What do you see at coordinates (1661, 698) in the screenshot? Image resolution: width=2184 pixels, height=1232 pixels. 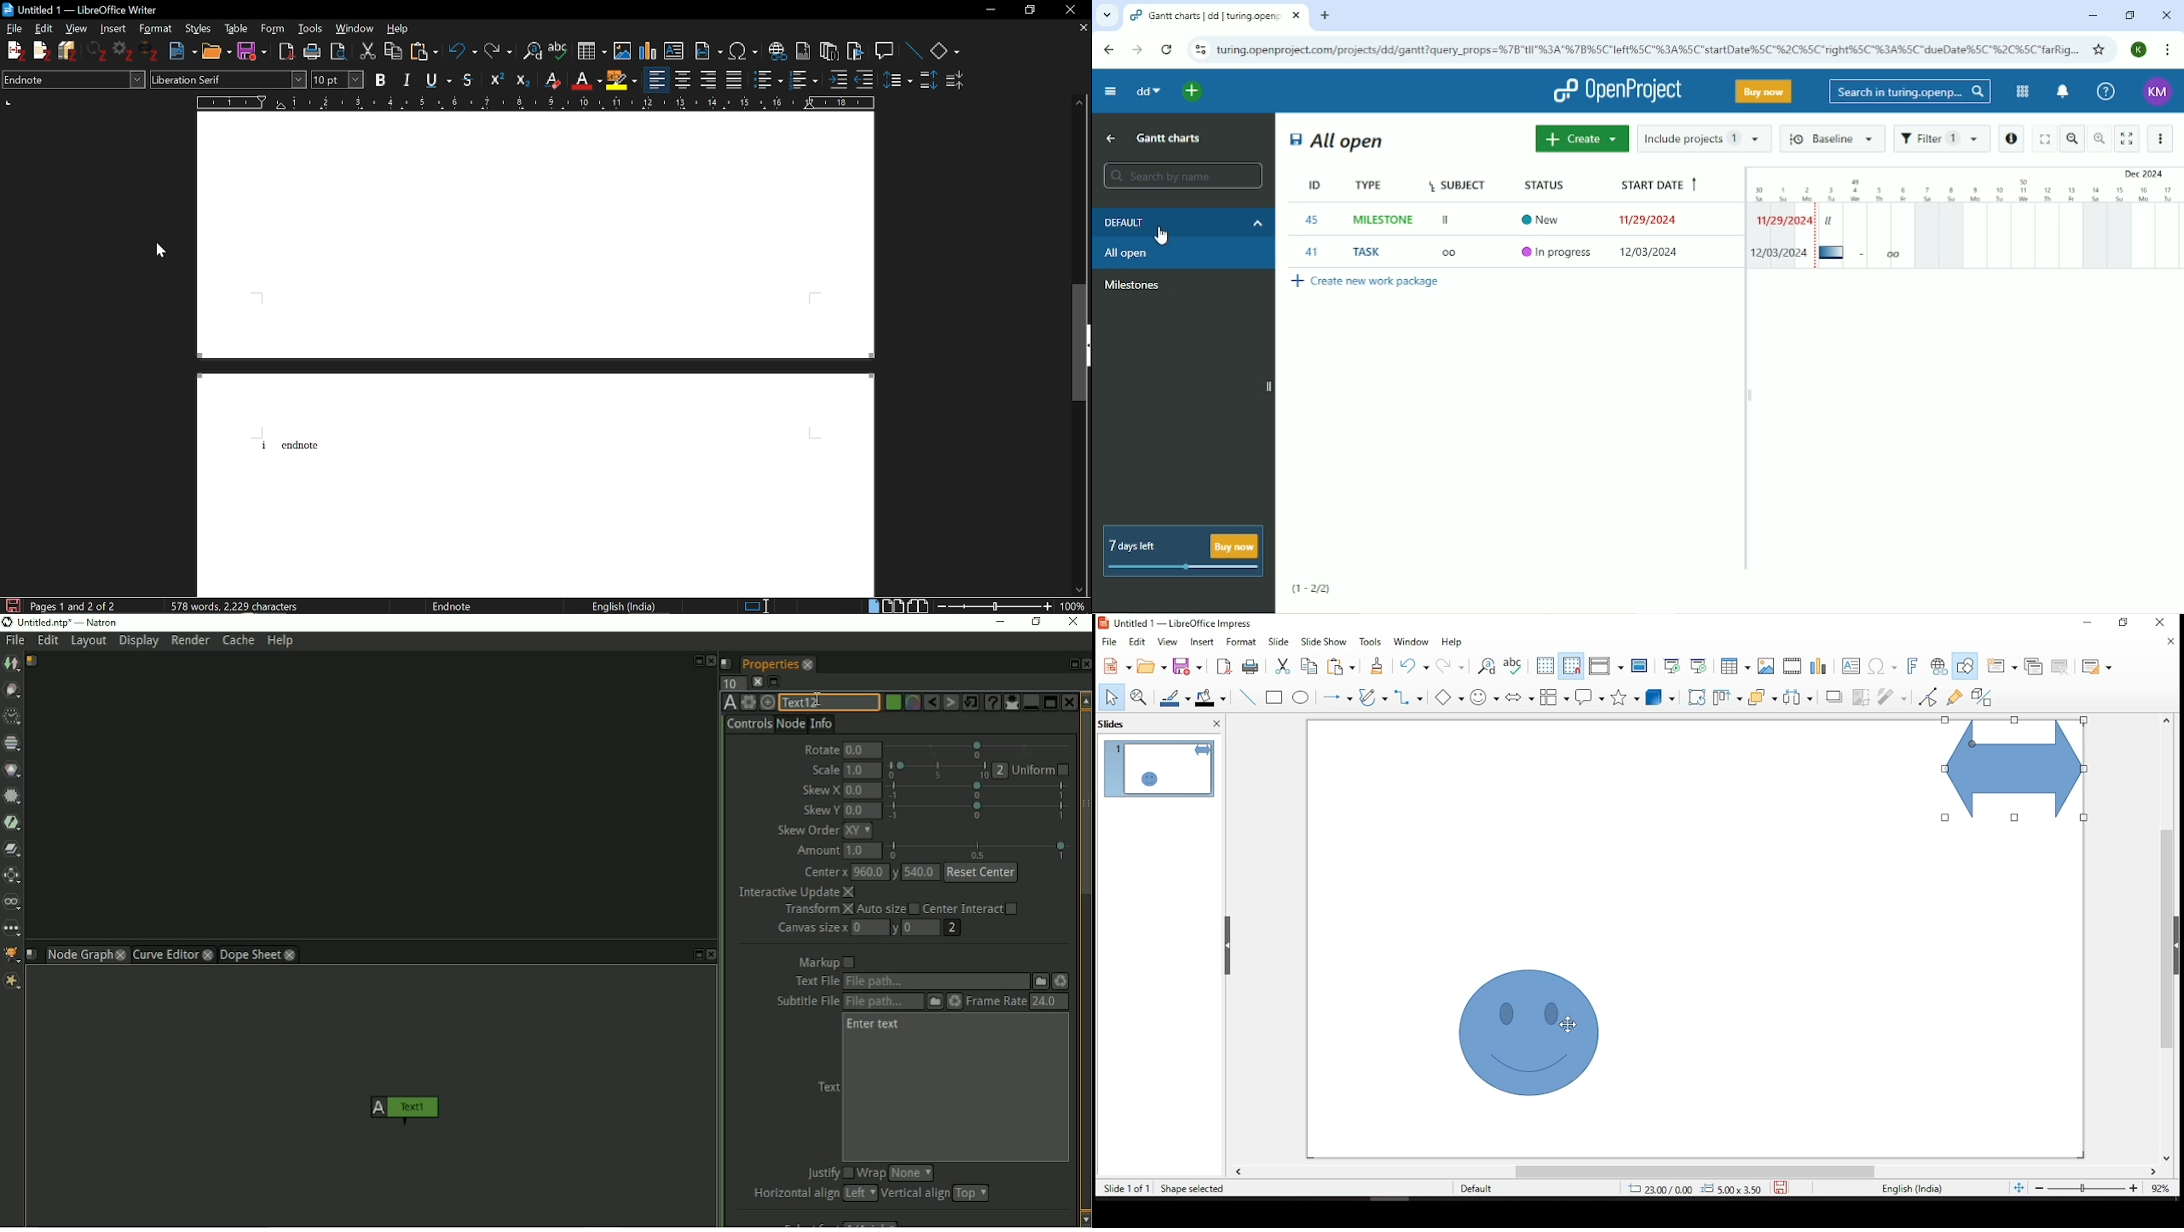 I see `3D objects` at bounding box center [1661, 698].